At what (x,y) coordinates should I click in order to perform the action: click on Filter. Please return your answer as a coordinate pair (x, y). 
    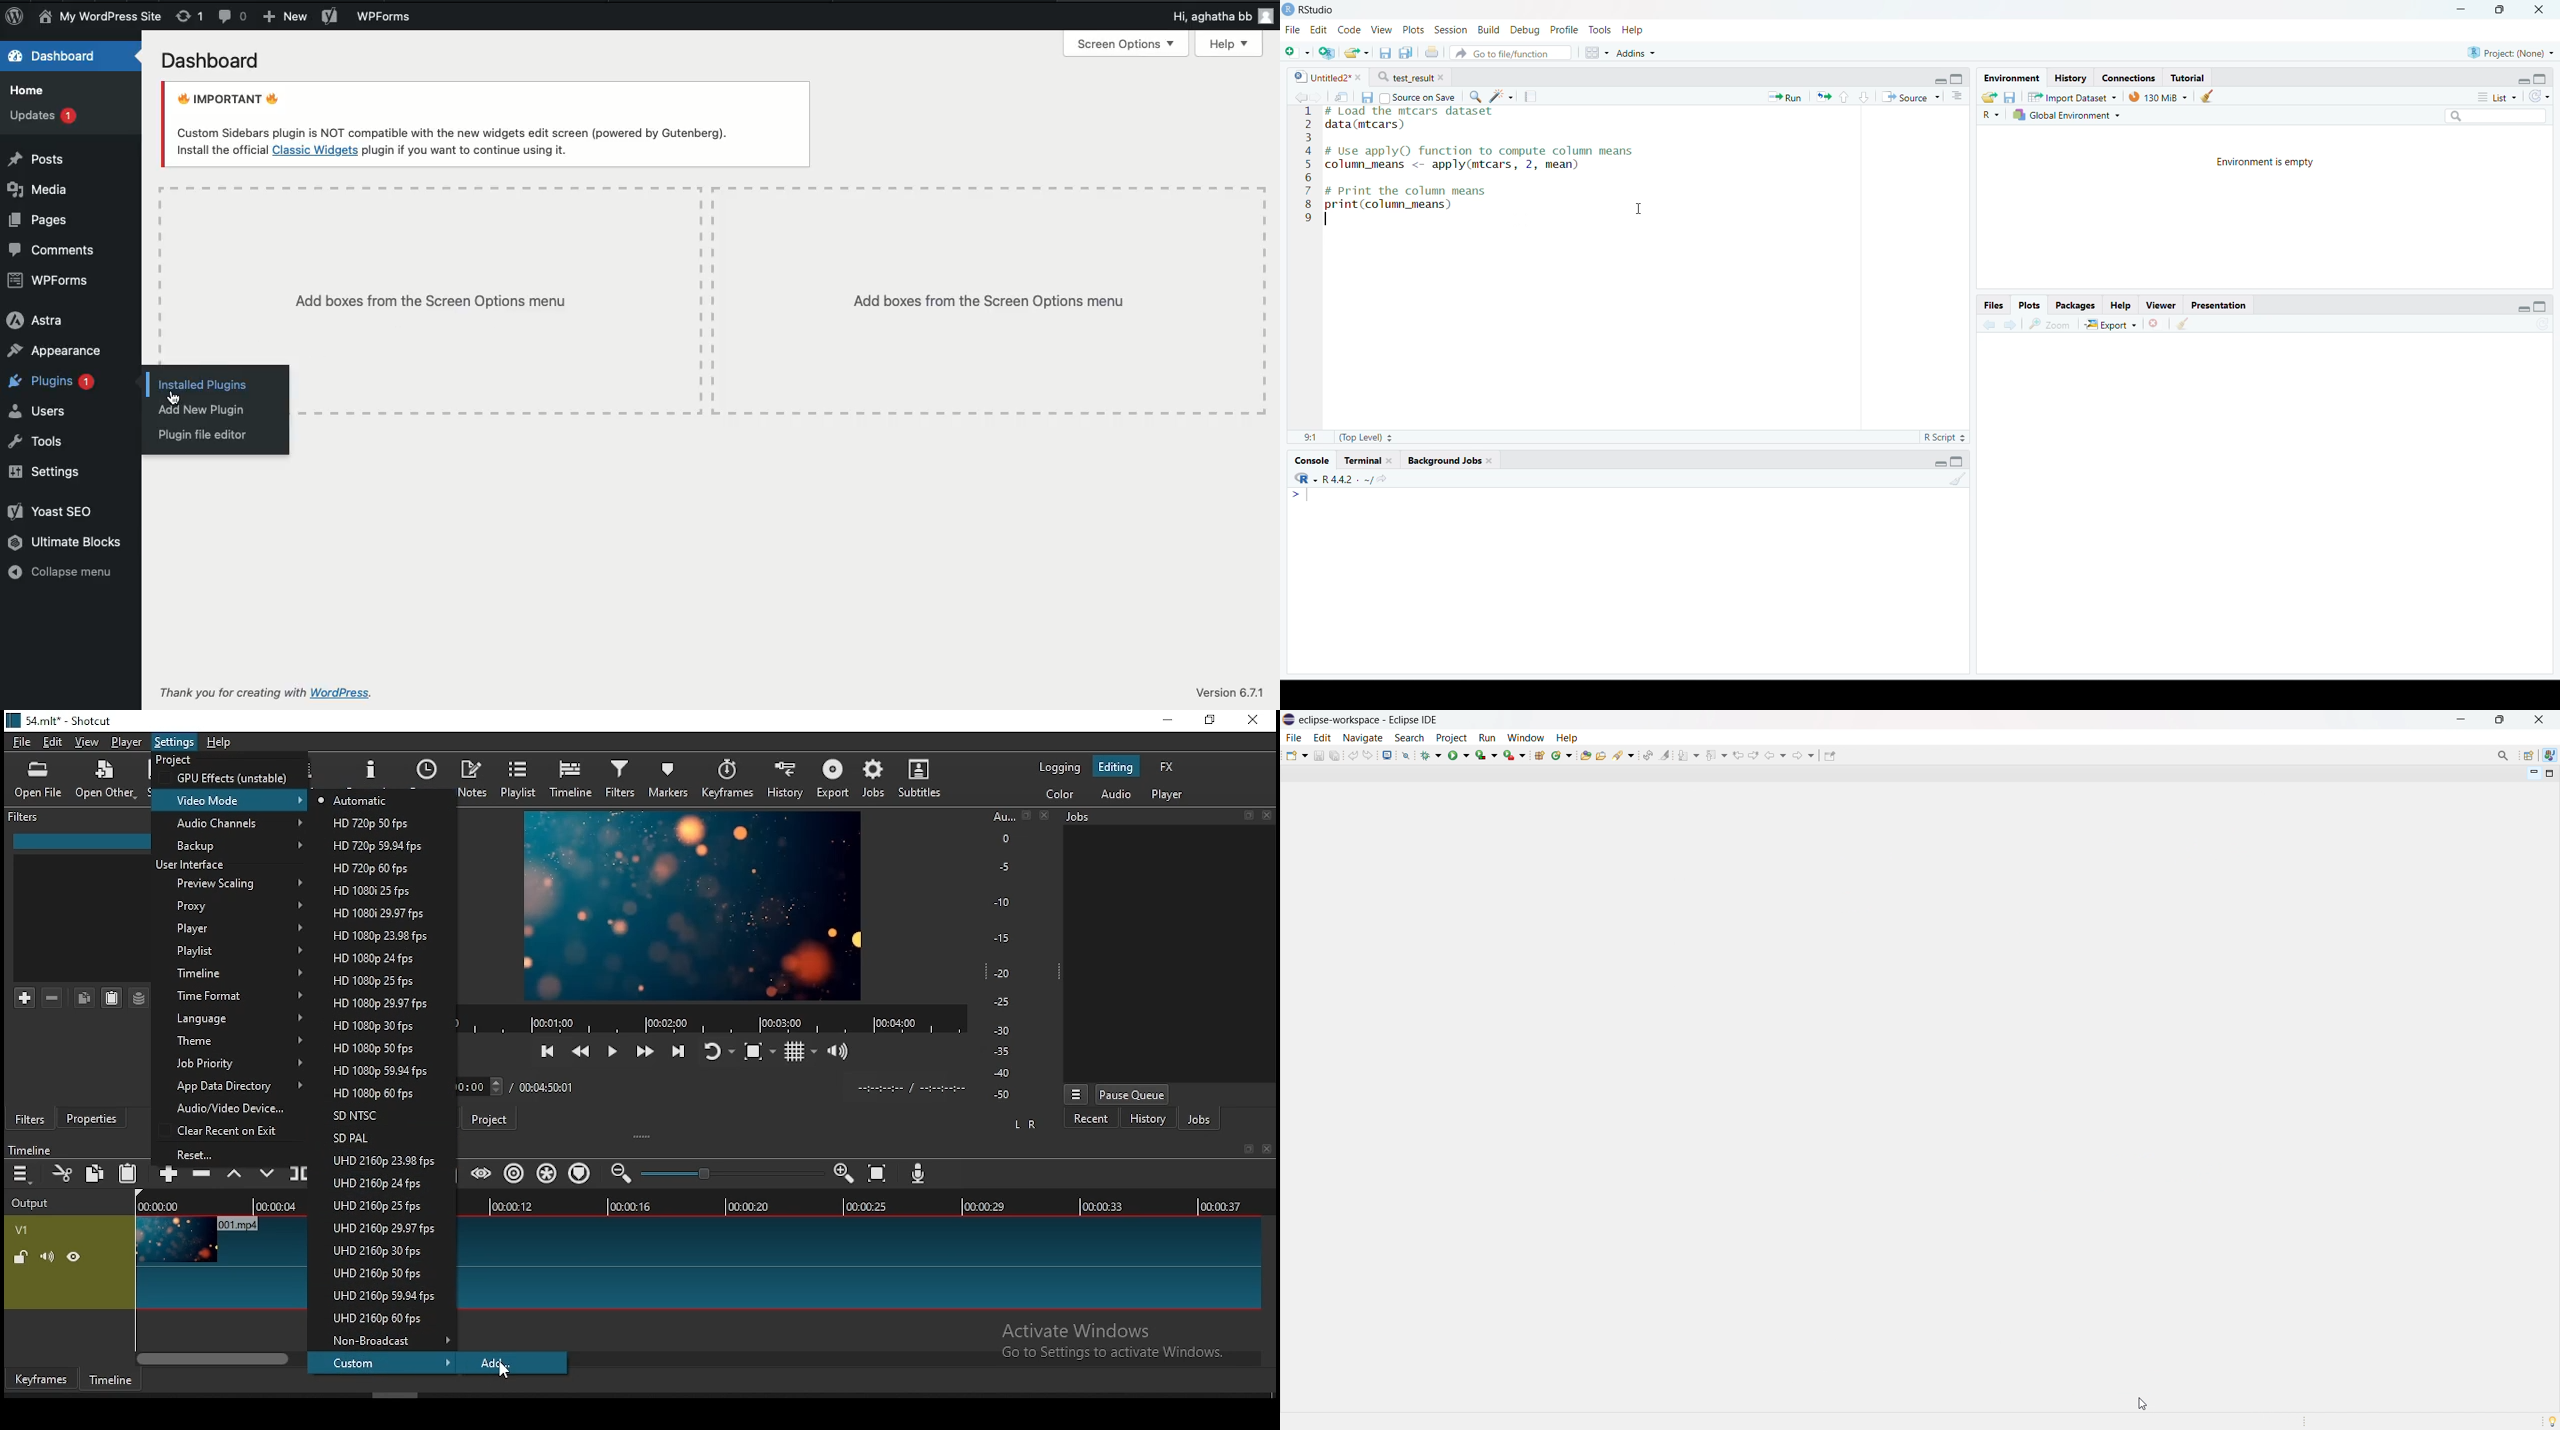
    Looking at the image, I should click on (26, 817).